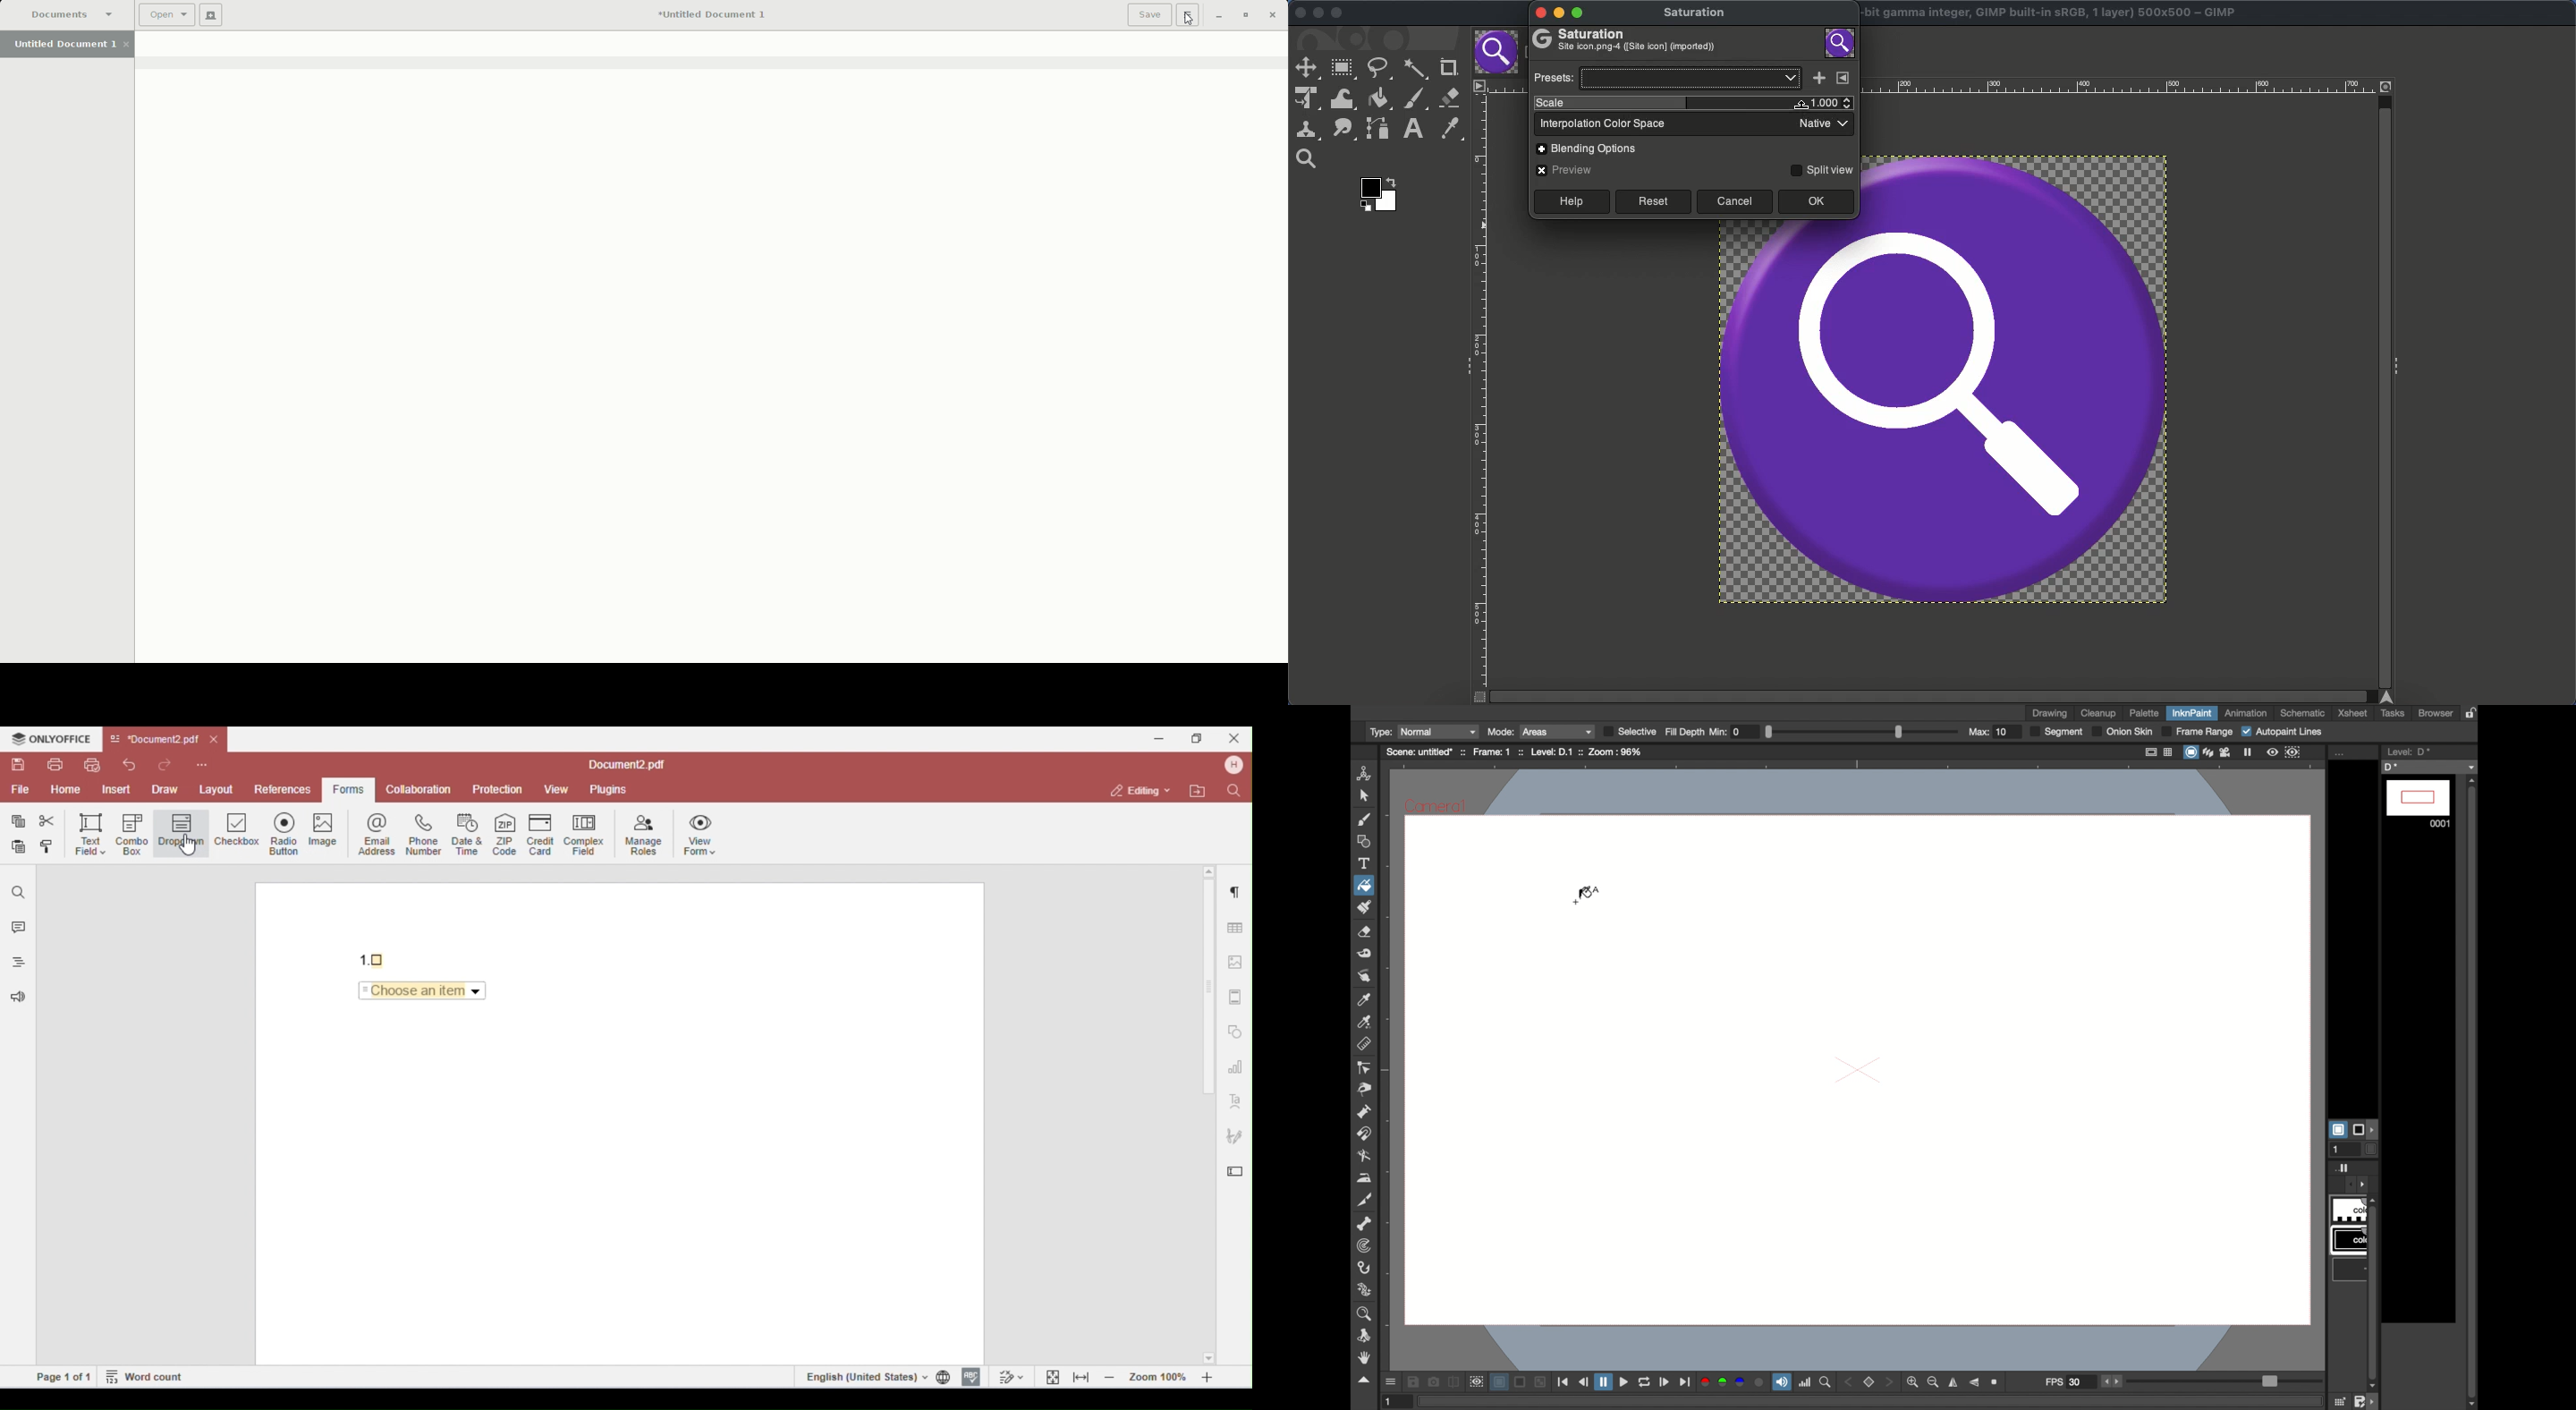  Describe the element at coordinates (1273, 14) in the screenshot. I see `Close` at that location.